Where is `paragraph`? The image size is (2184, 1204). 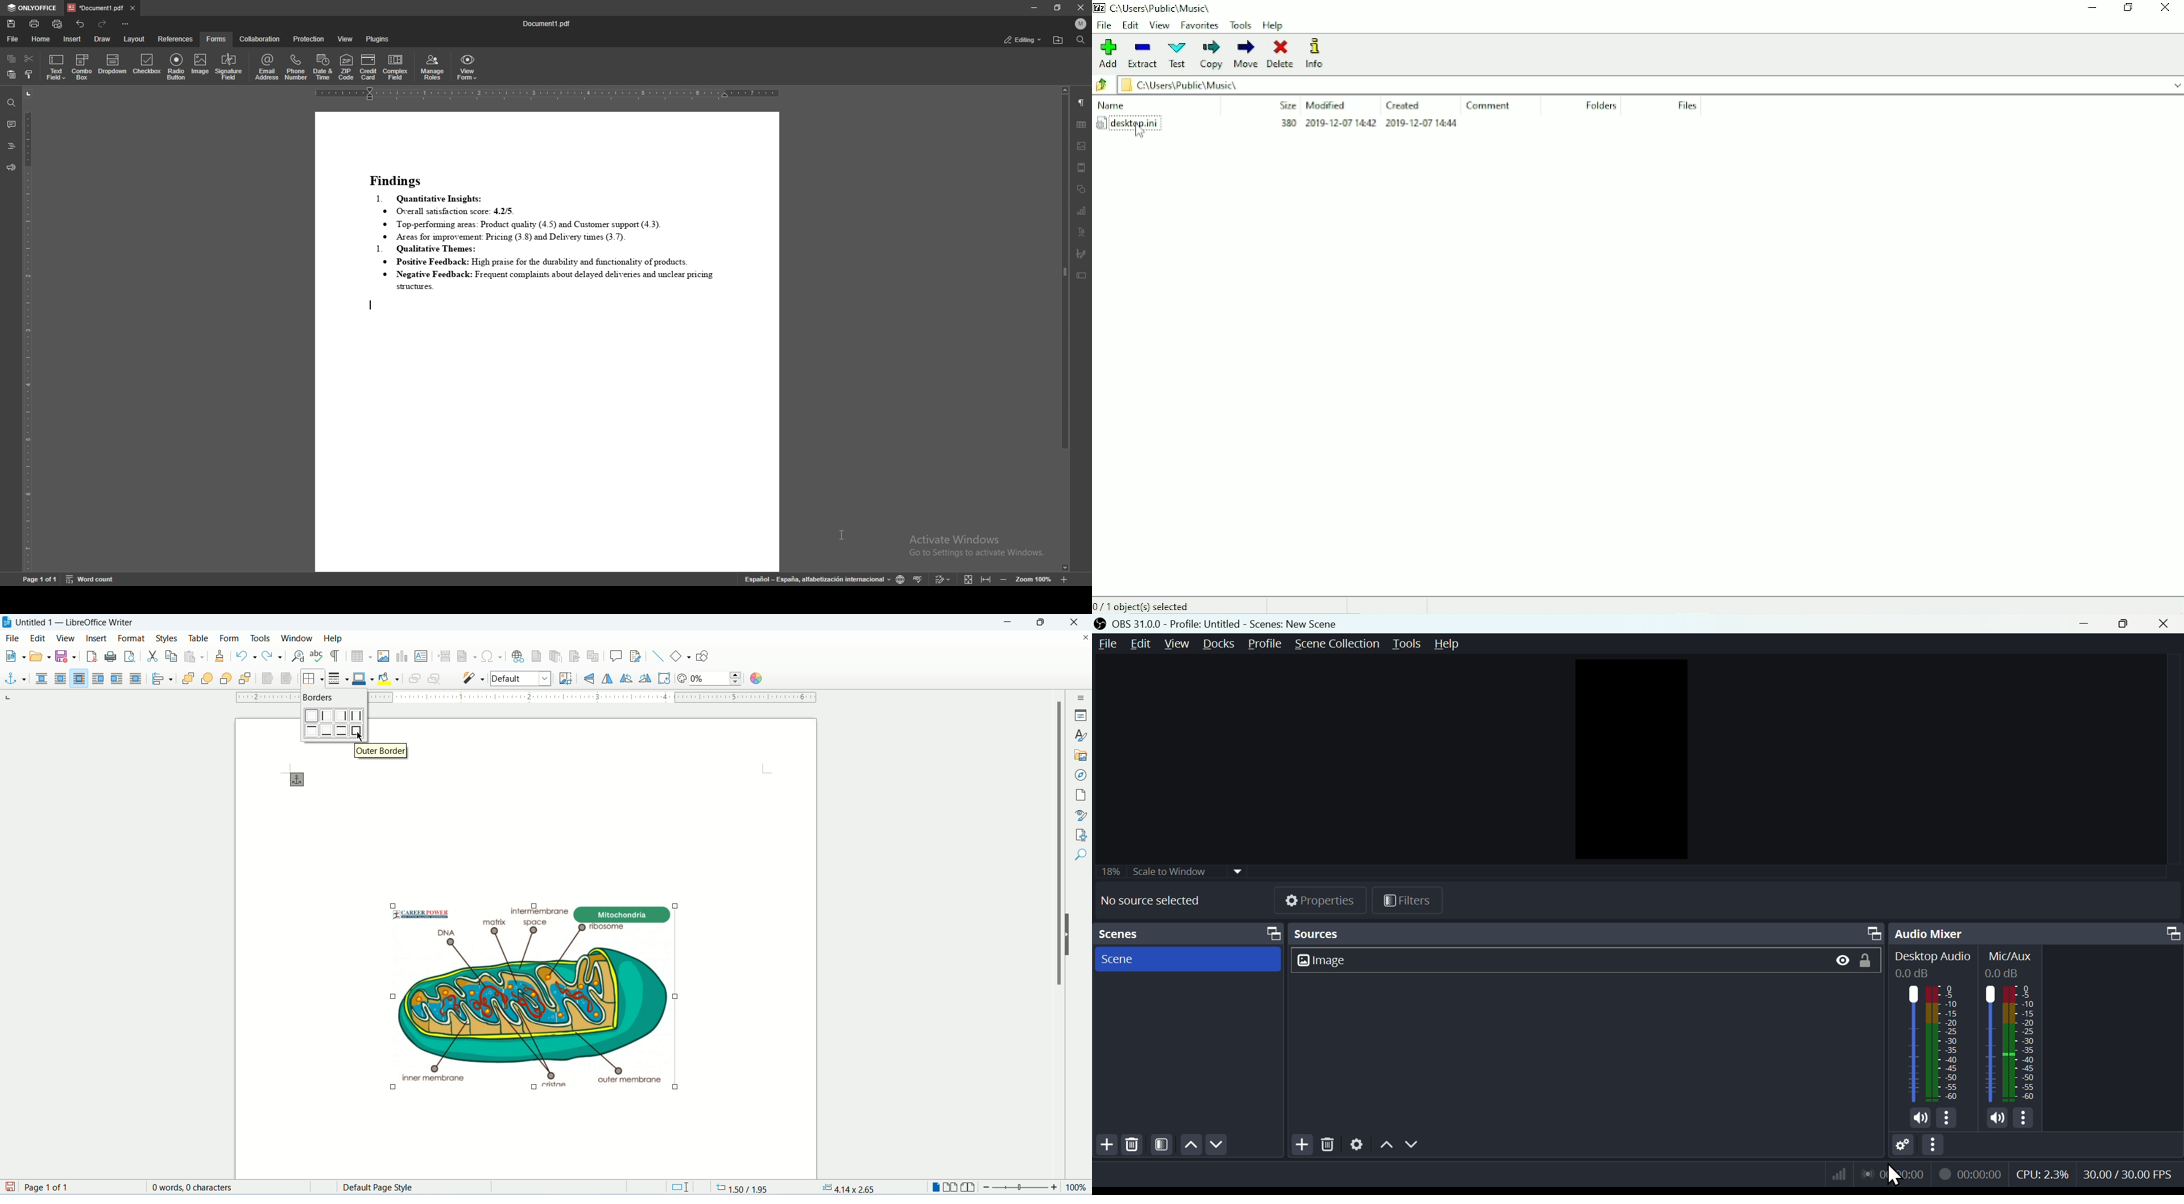
paragraph is located at coordinates (1081, 102).